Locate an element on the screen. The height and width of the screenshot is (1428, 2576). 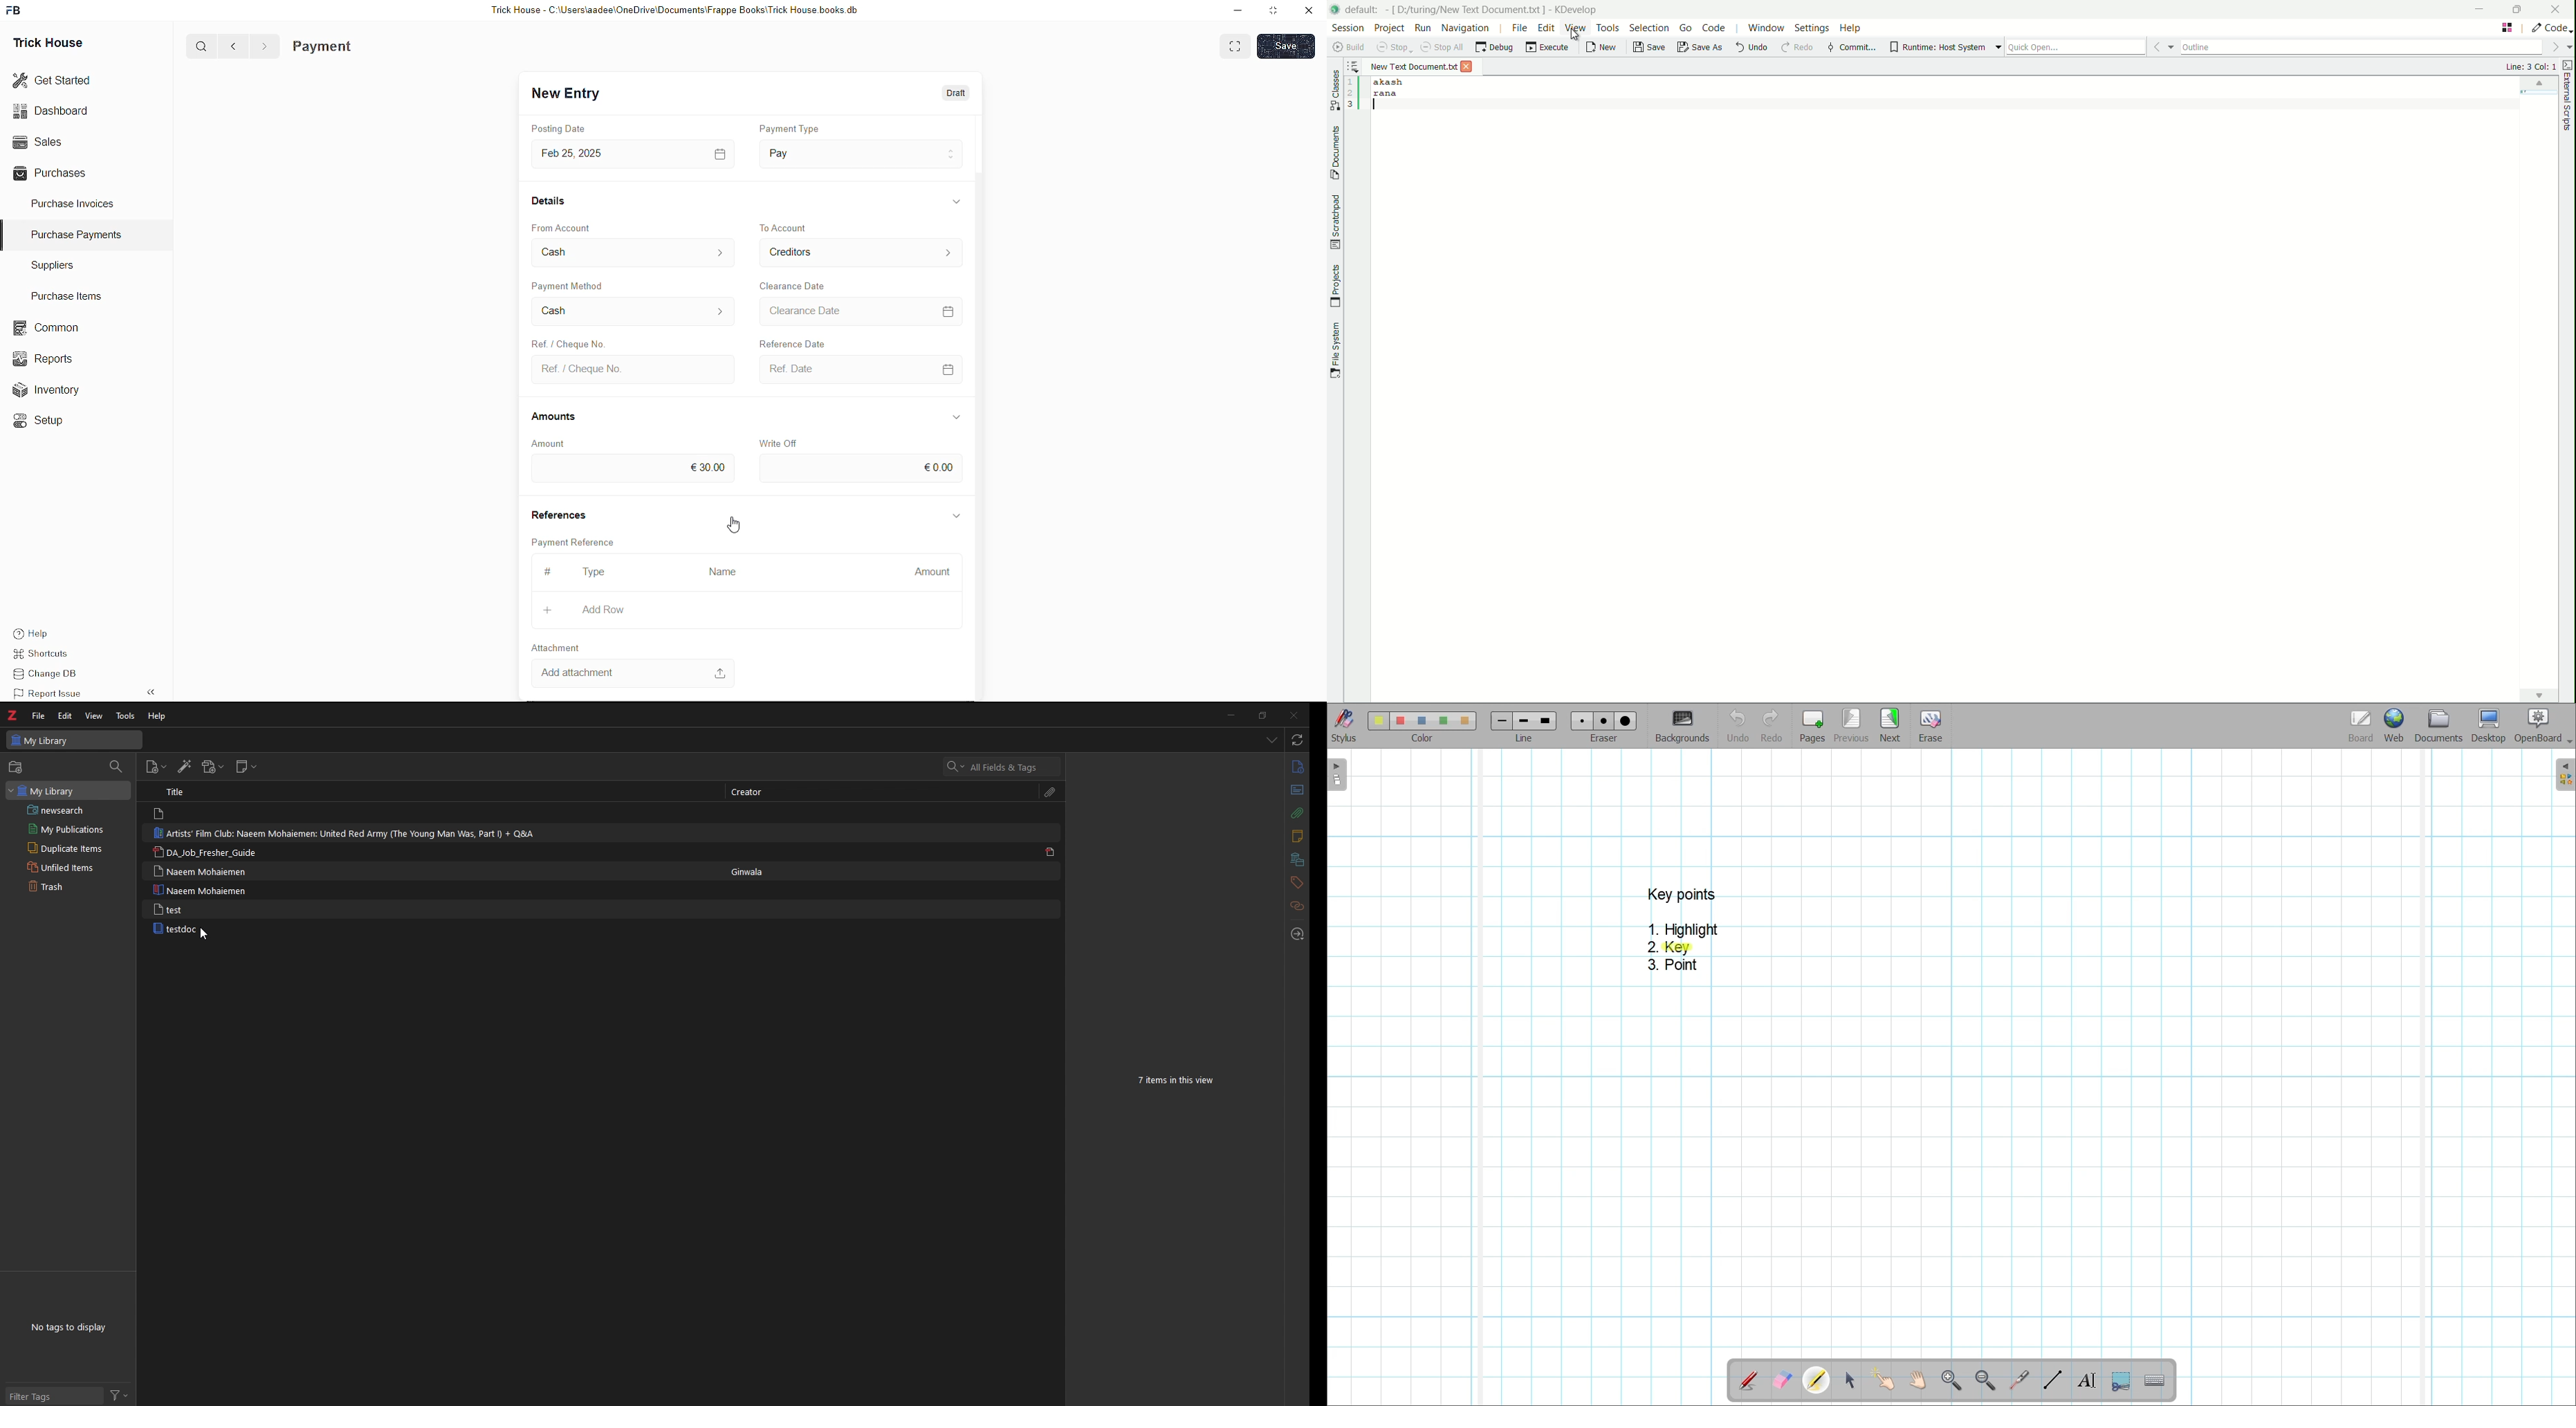
sync with zotero.org is located at coordinates (1298, 739).